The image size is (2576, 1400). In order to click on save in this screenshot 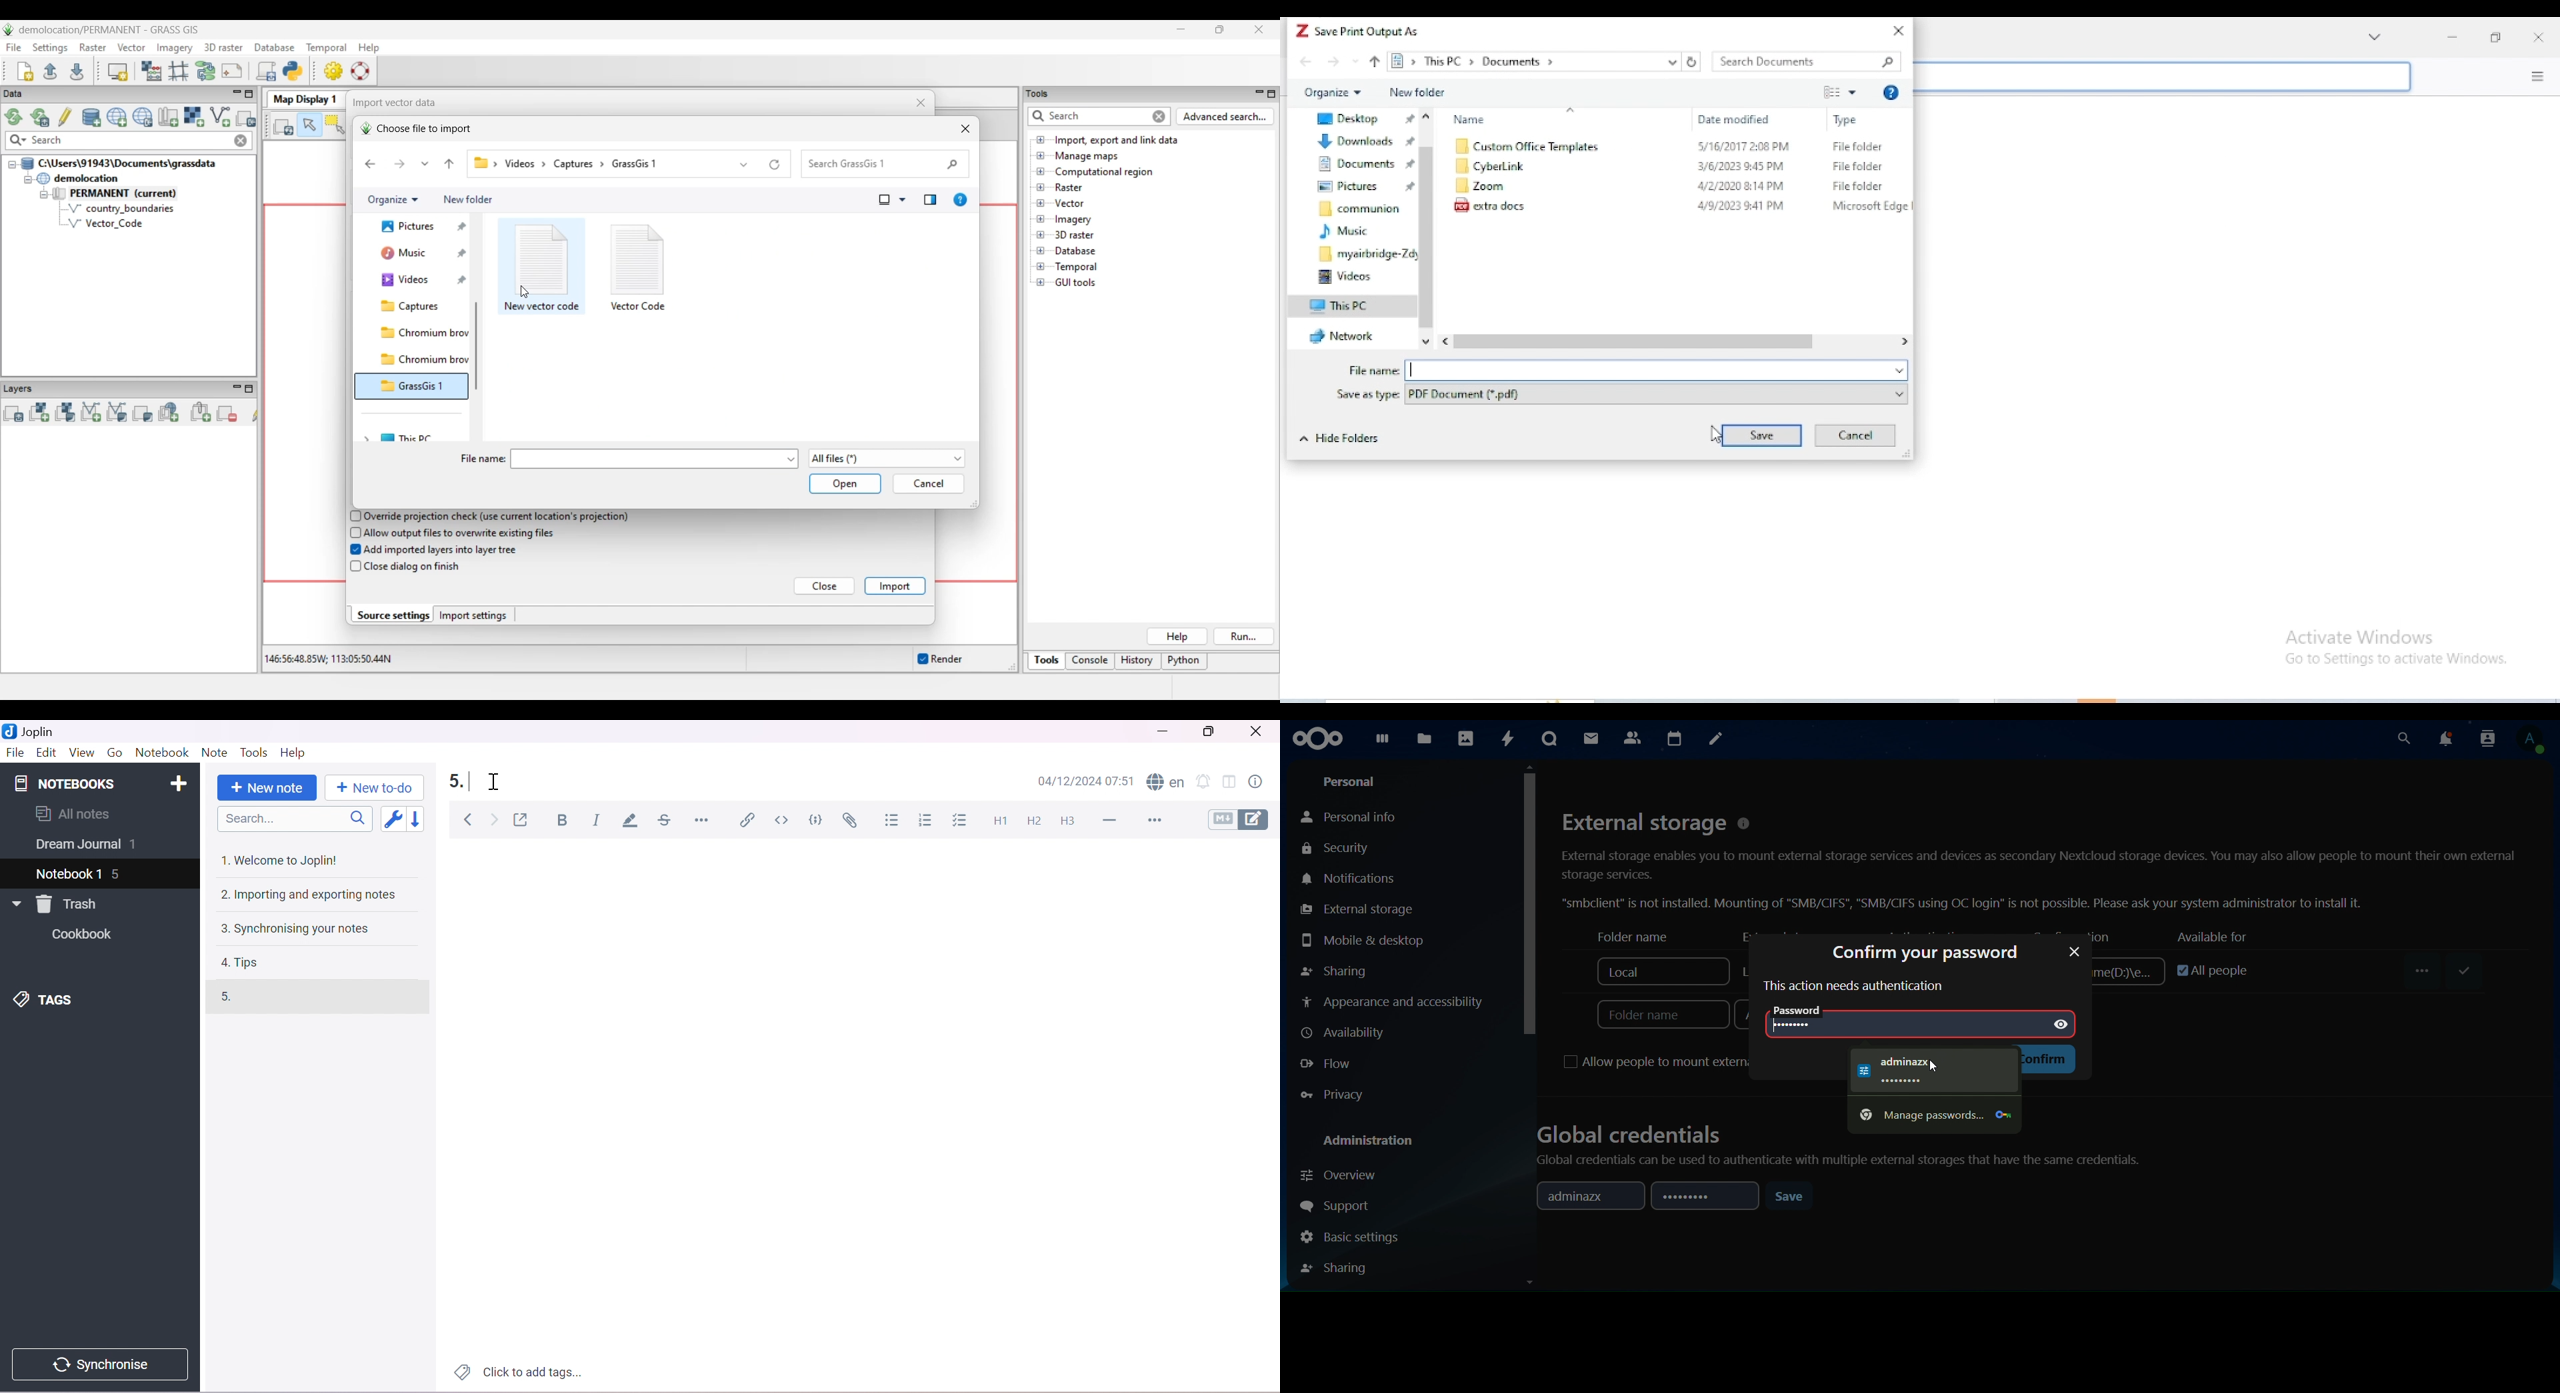, I will do `click(2461, 971)`.